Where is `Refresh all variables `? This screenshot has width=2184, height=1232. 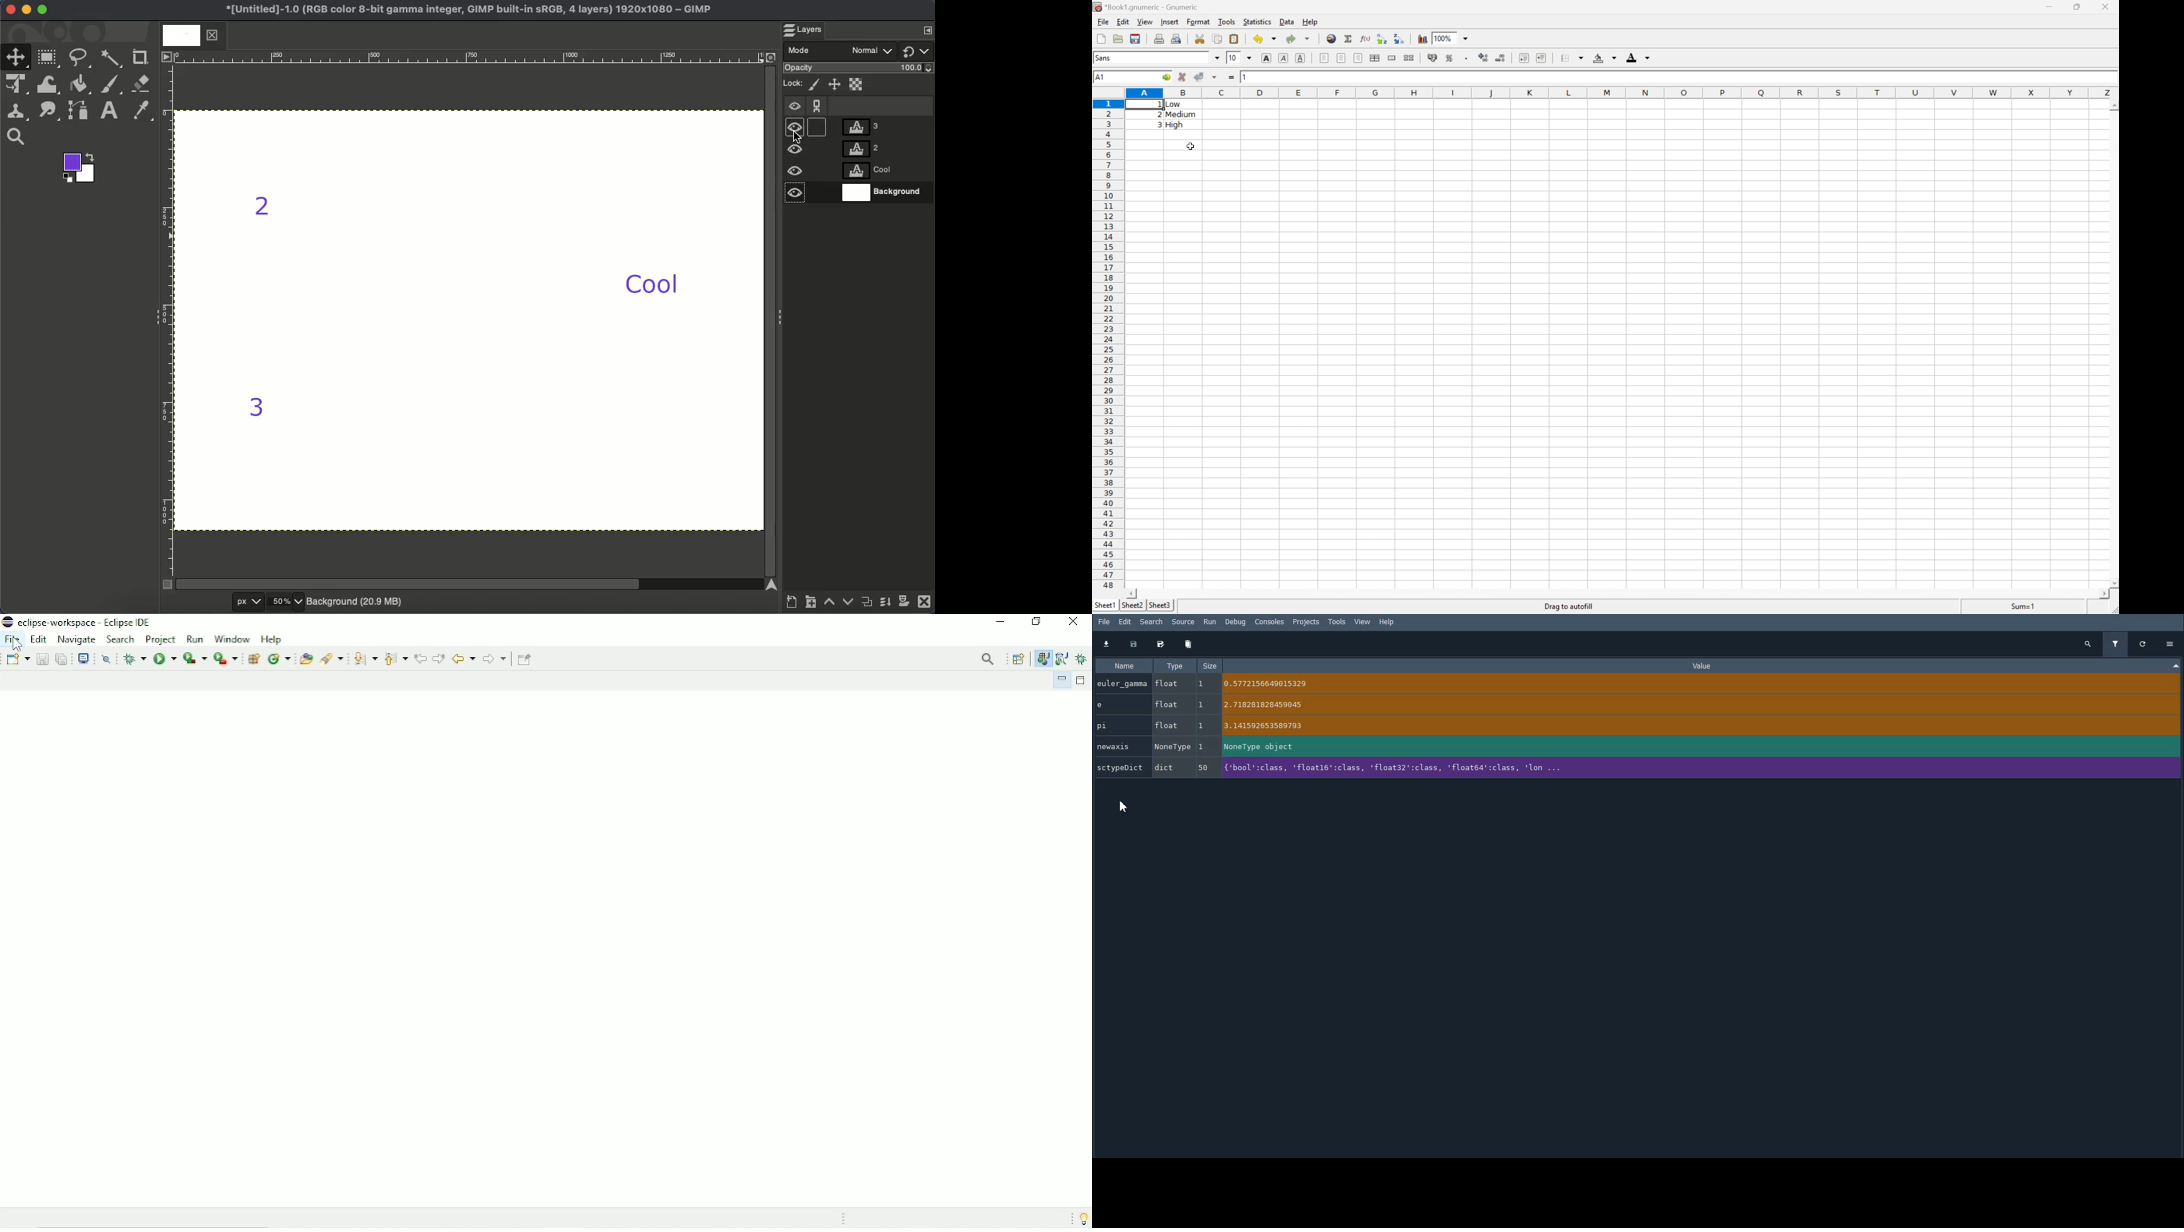 Refresh all variables  is located at coordinates (2144, 644).